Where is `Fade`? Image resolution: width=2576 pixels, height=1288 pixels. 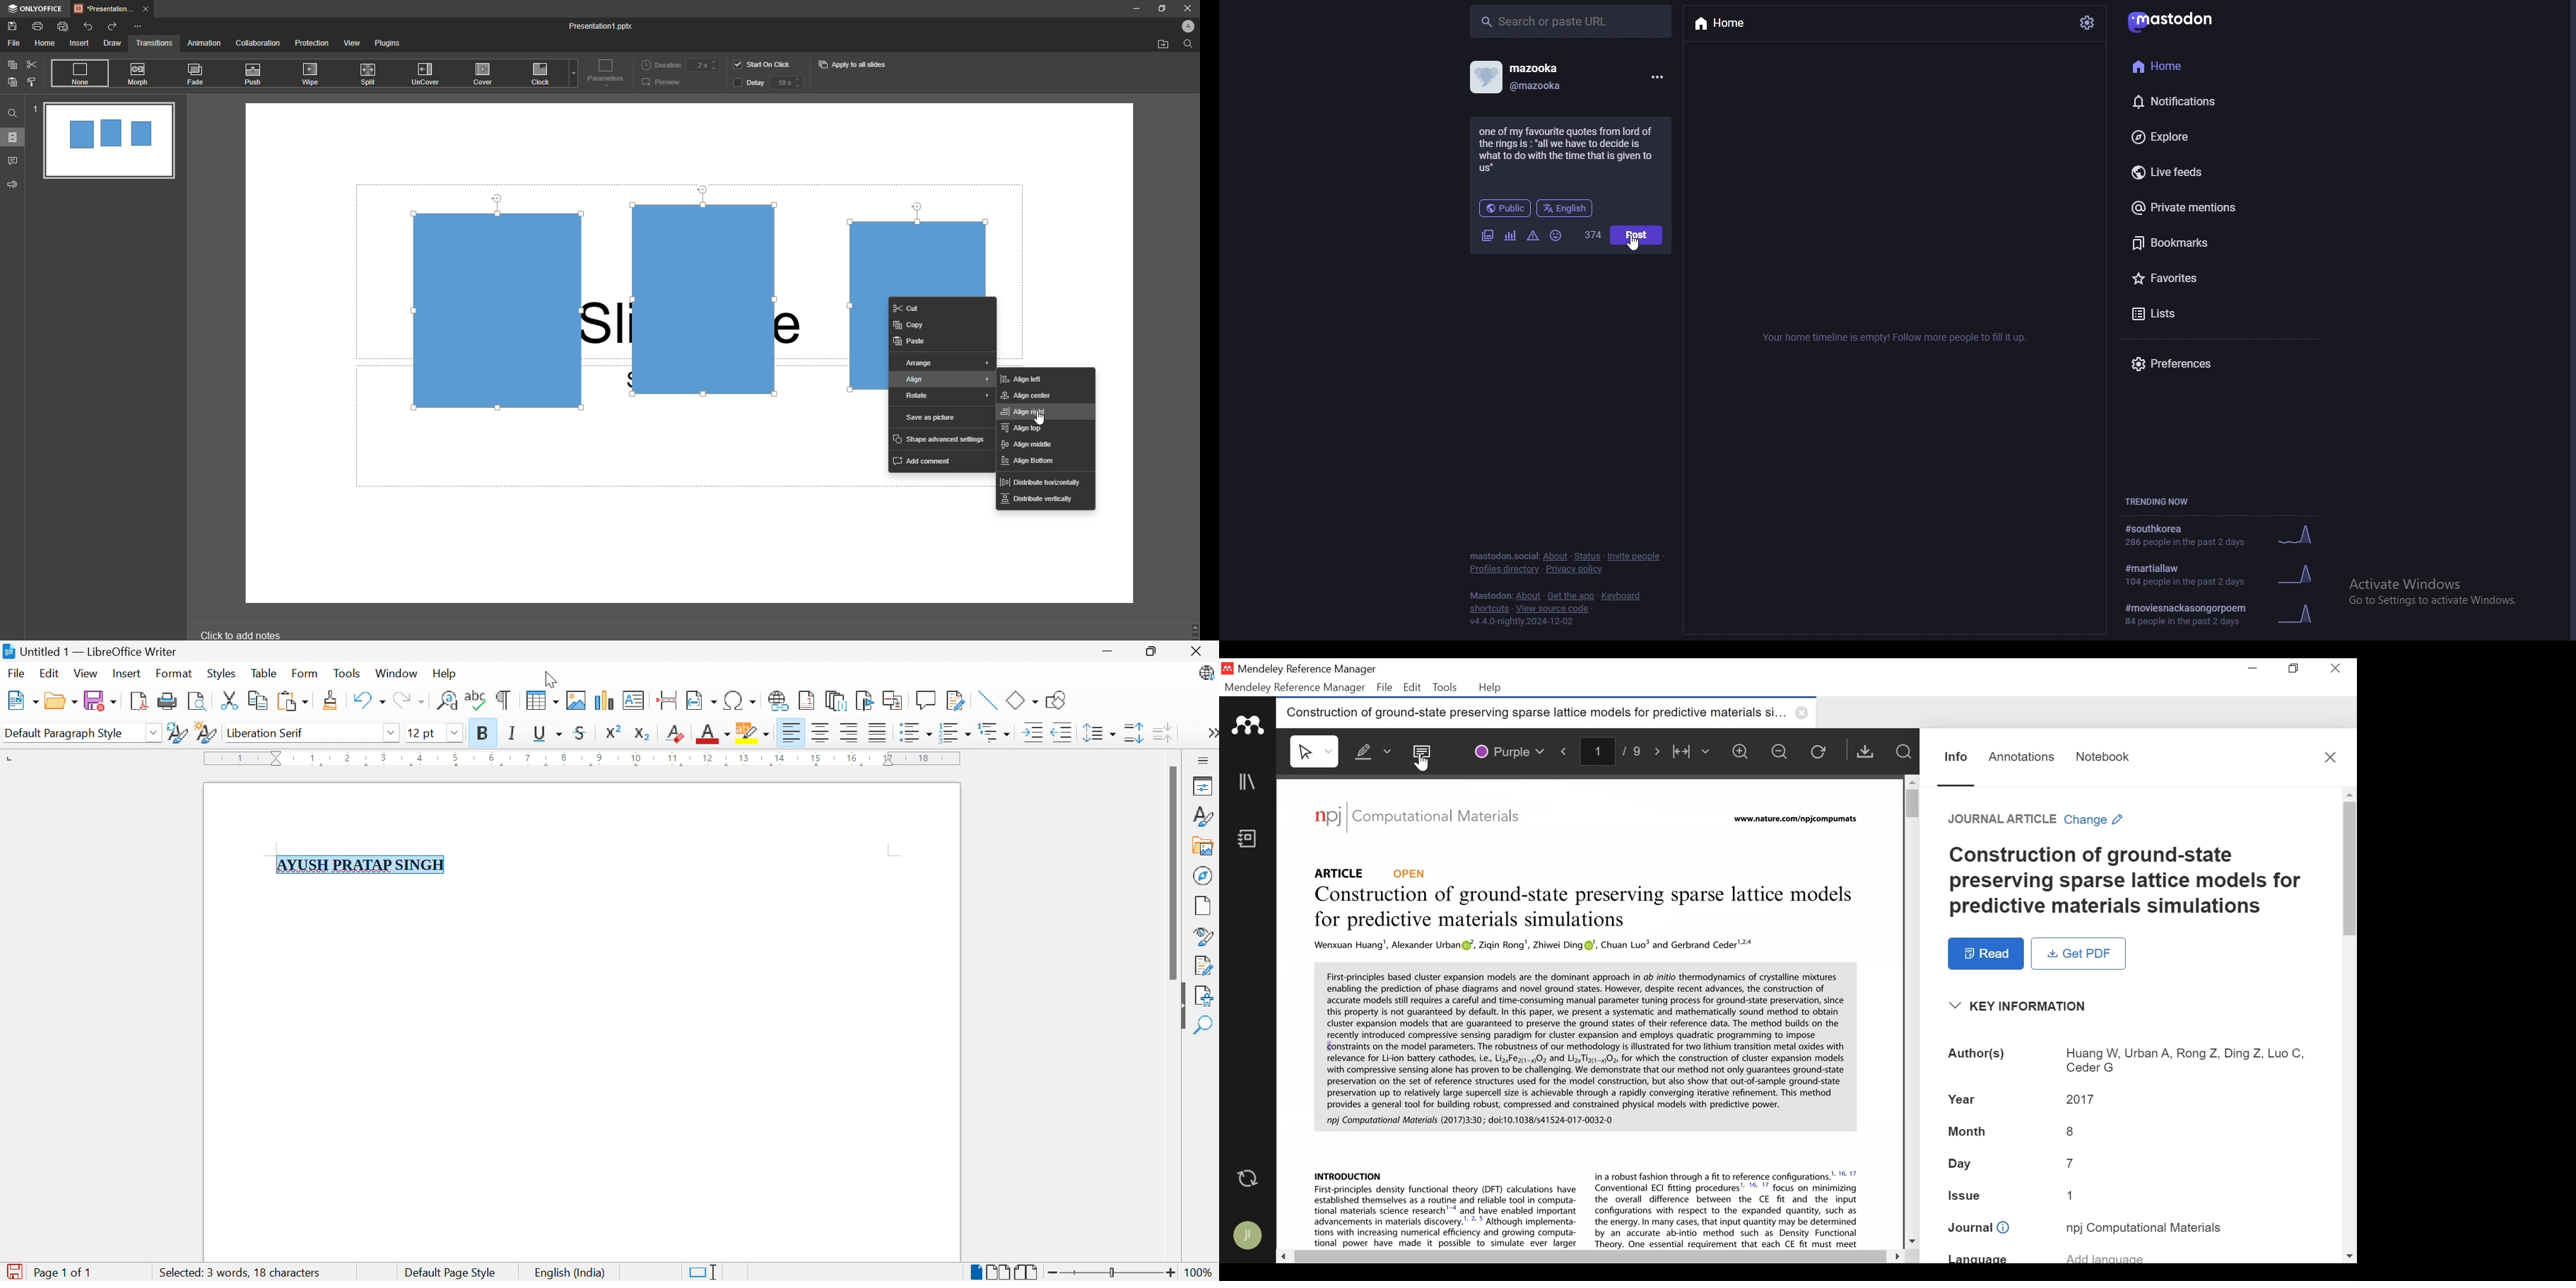
Fade is located at coordinates (196, 76).